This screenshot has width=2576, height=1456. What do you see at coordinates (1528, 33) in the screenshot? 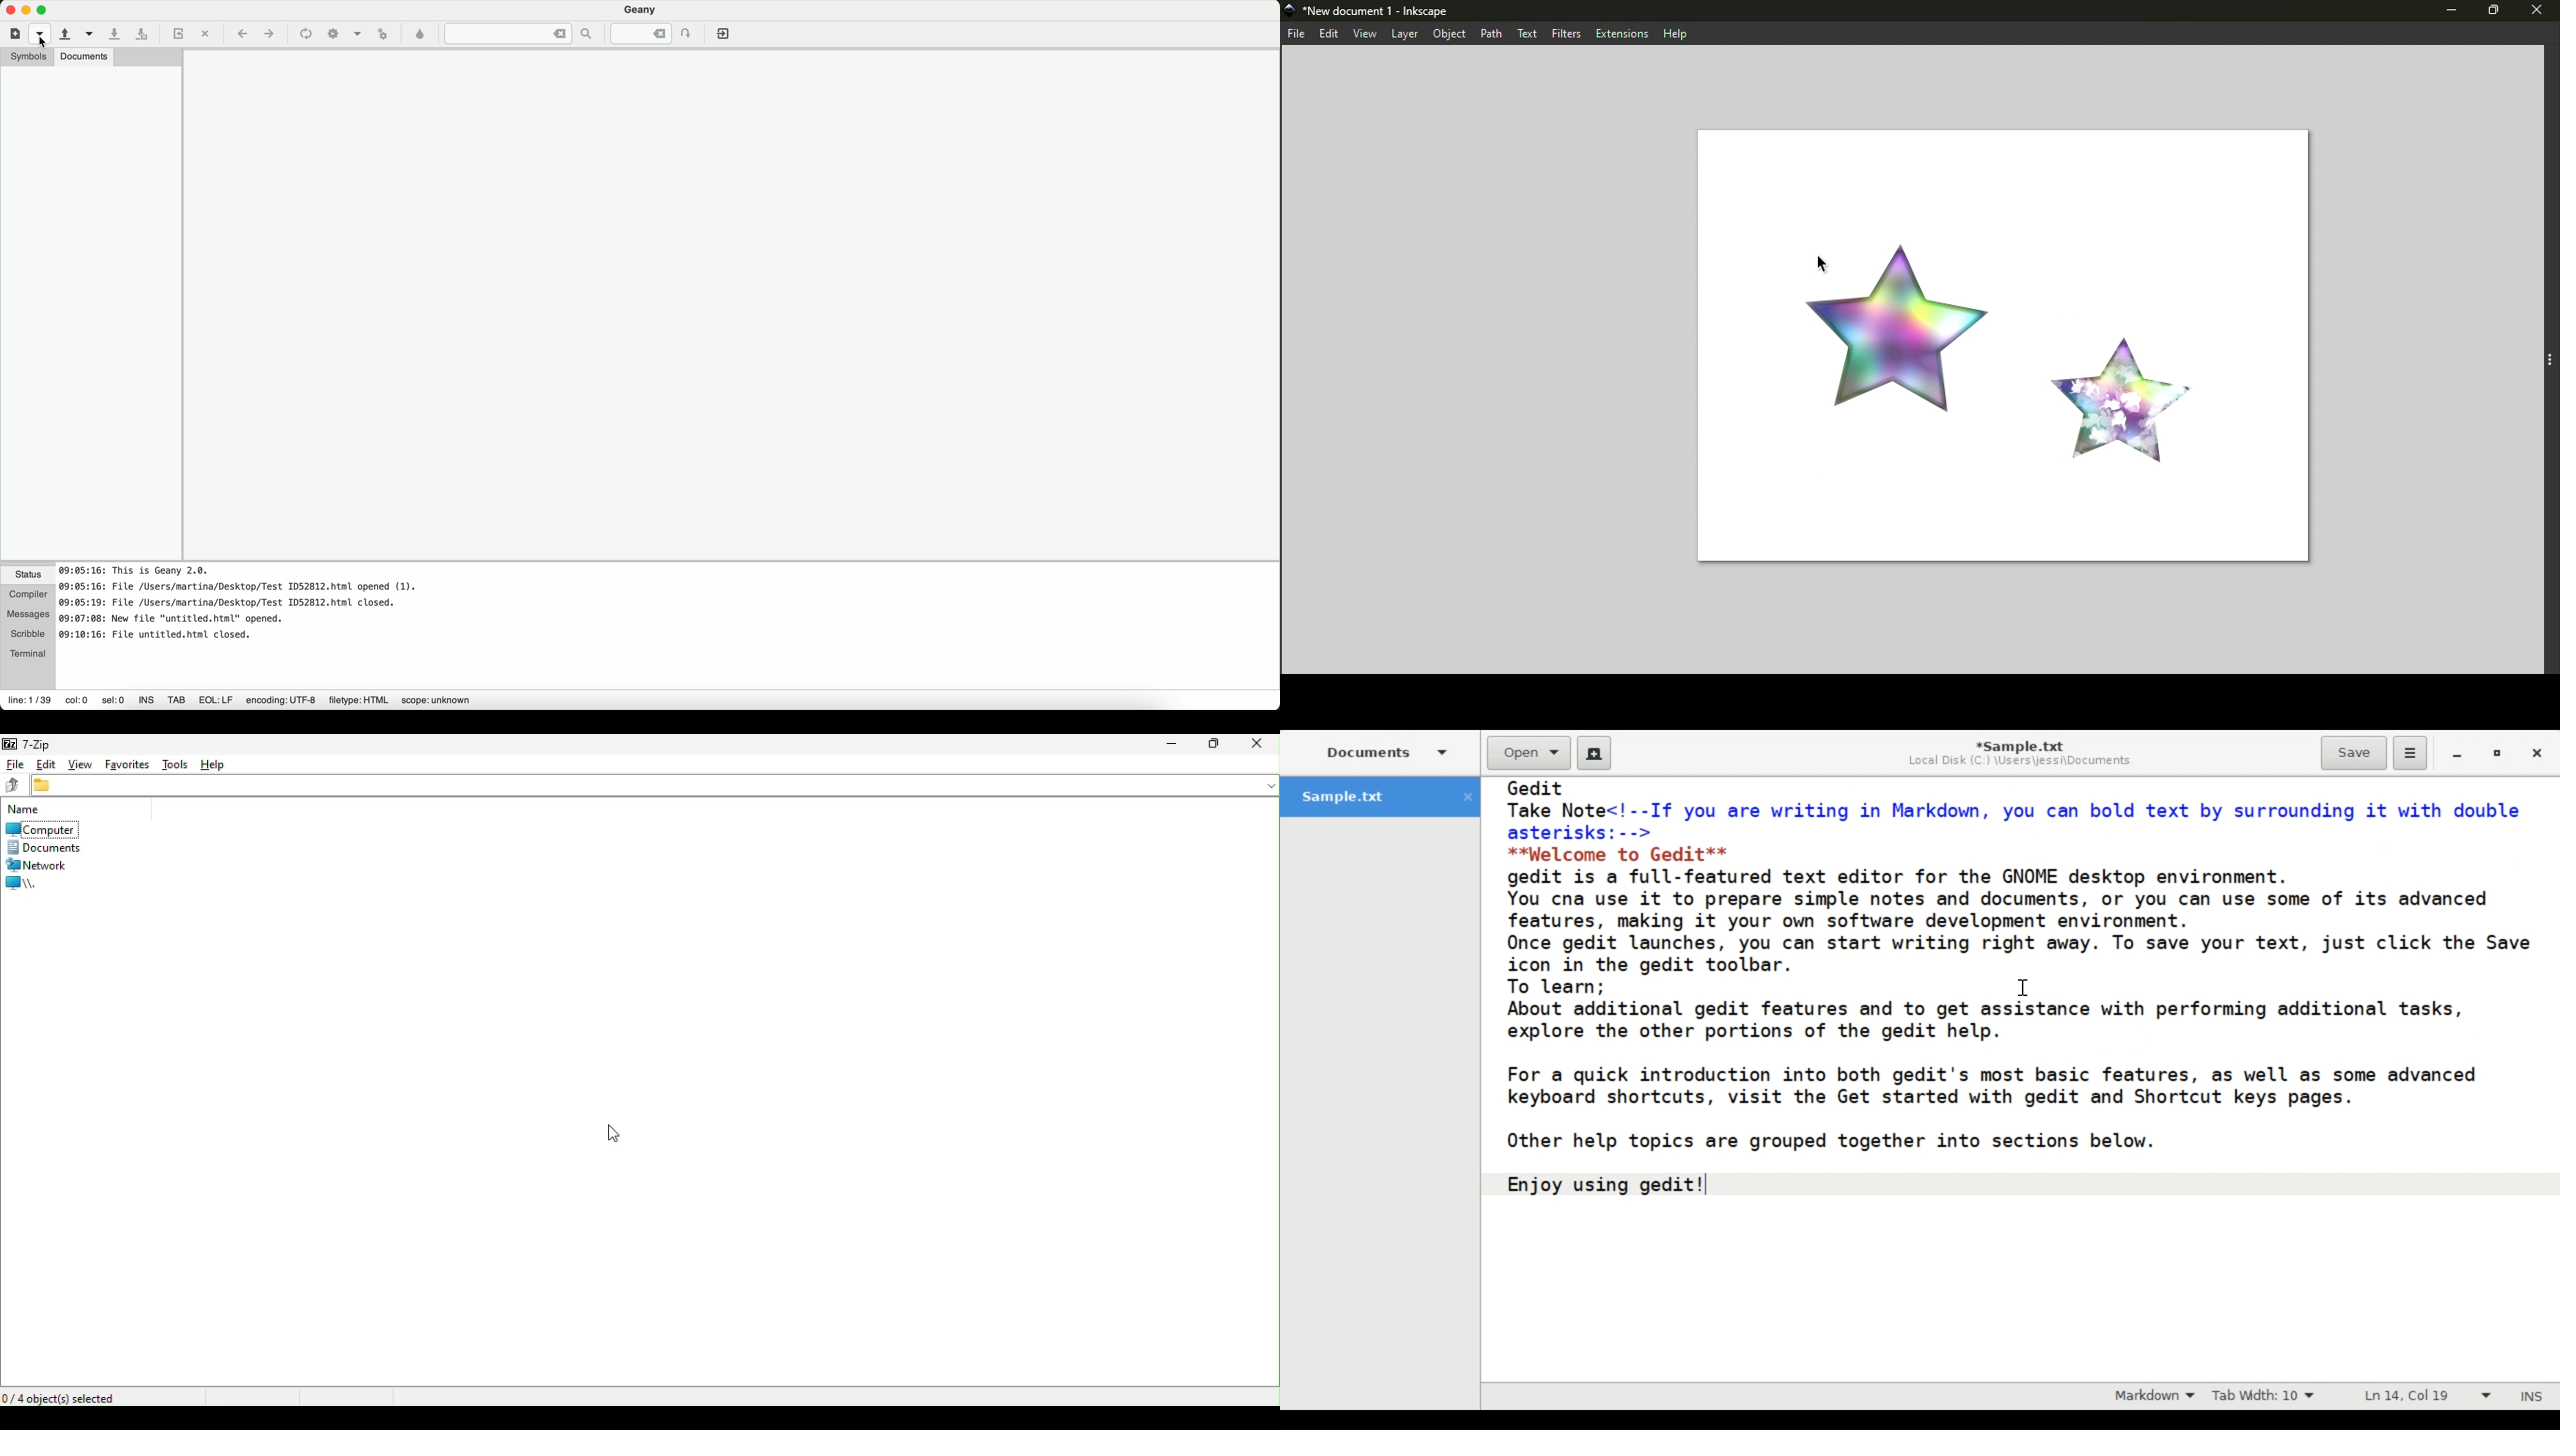
I see `text` at bounding box center [1528, 33].